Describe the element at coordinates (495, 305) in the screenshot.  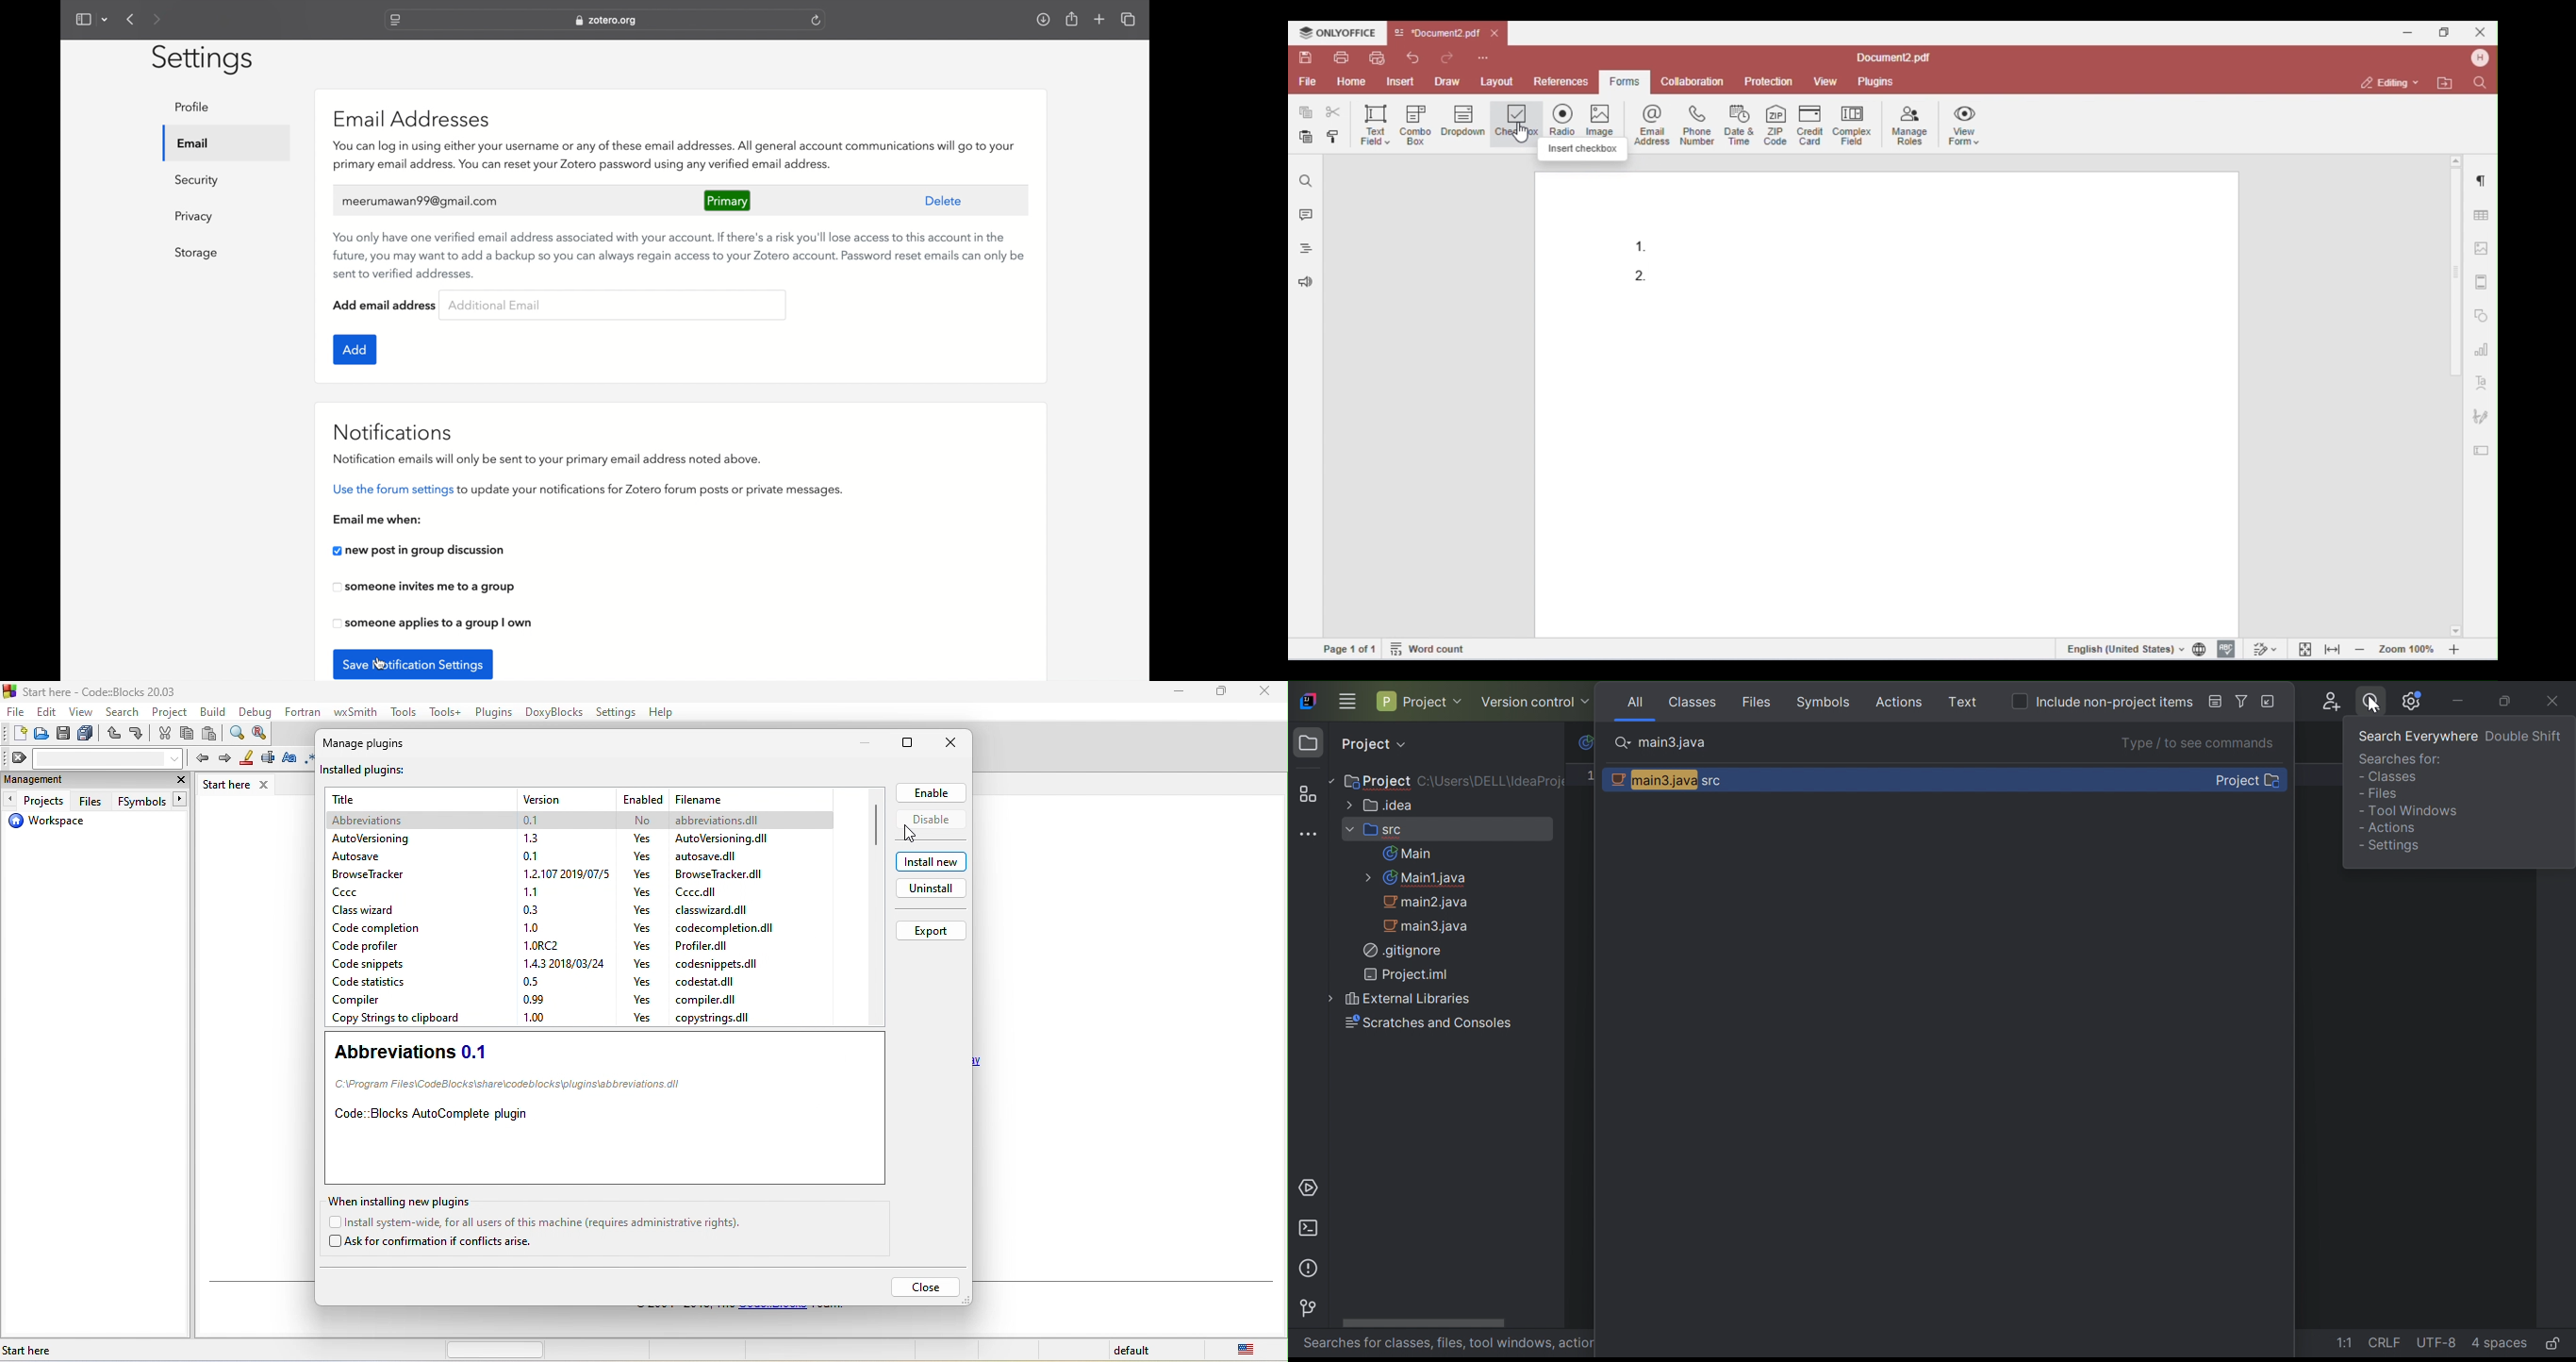
I see `additional email` at that location.